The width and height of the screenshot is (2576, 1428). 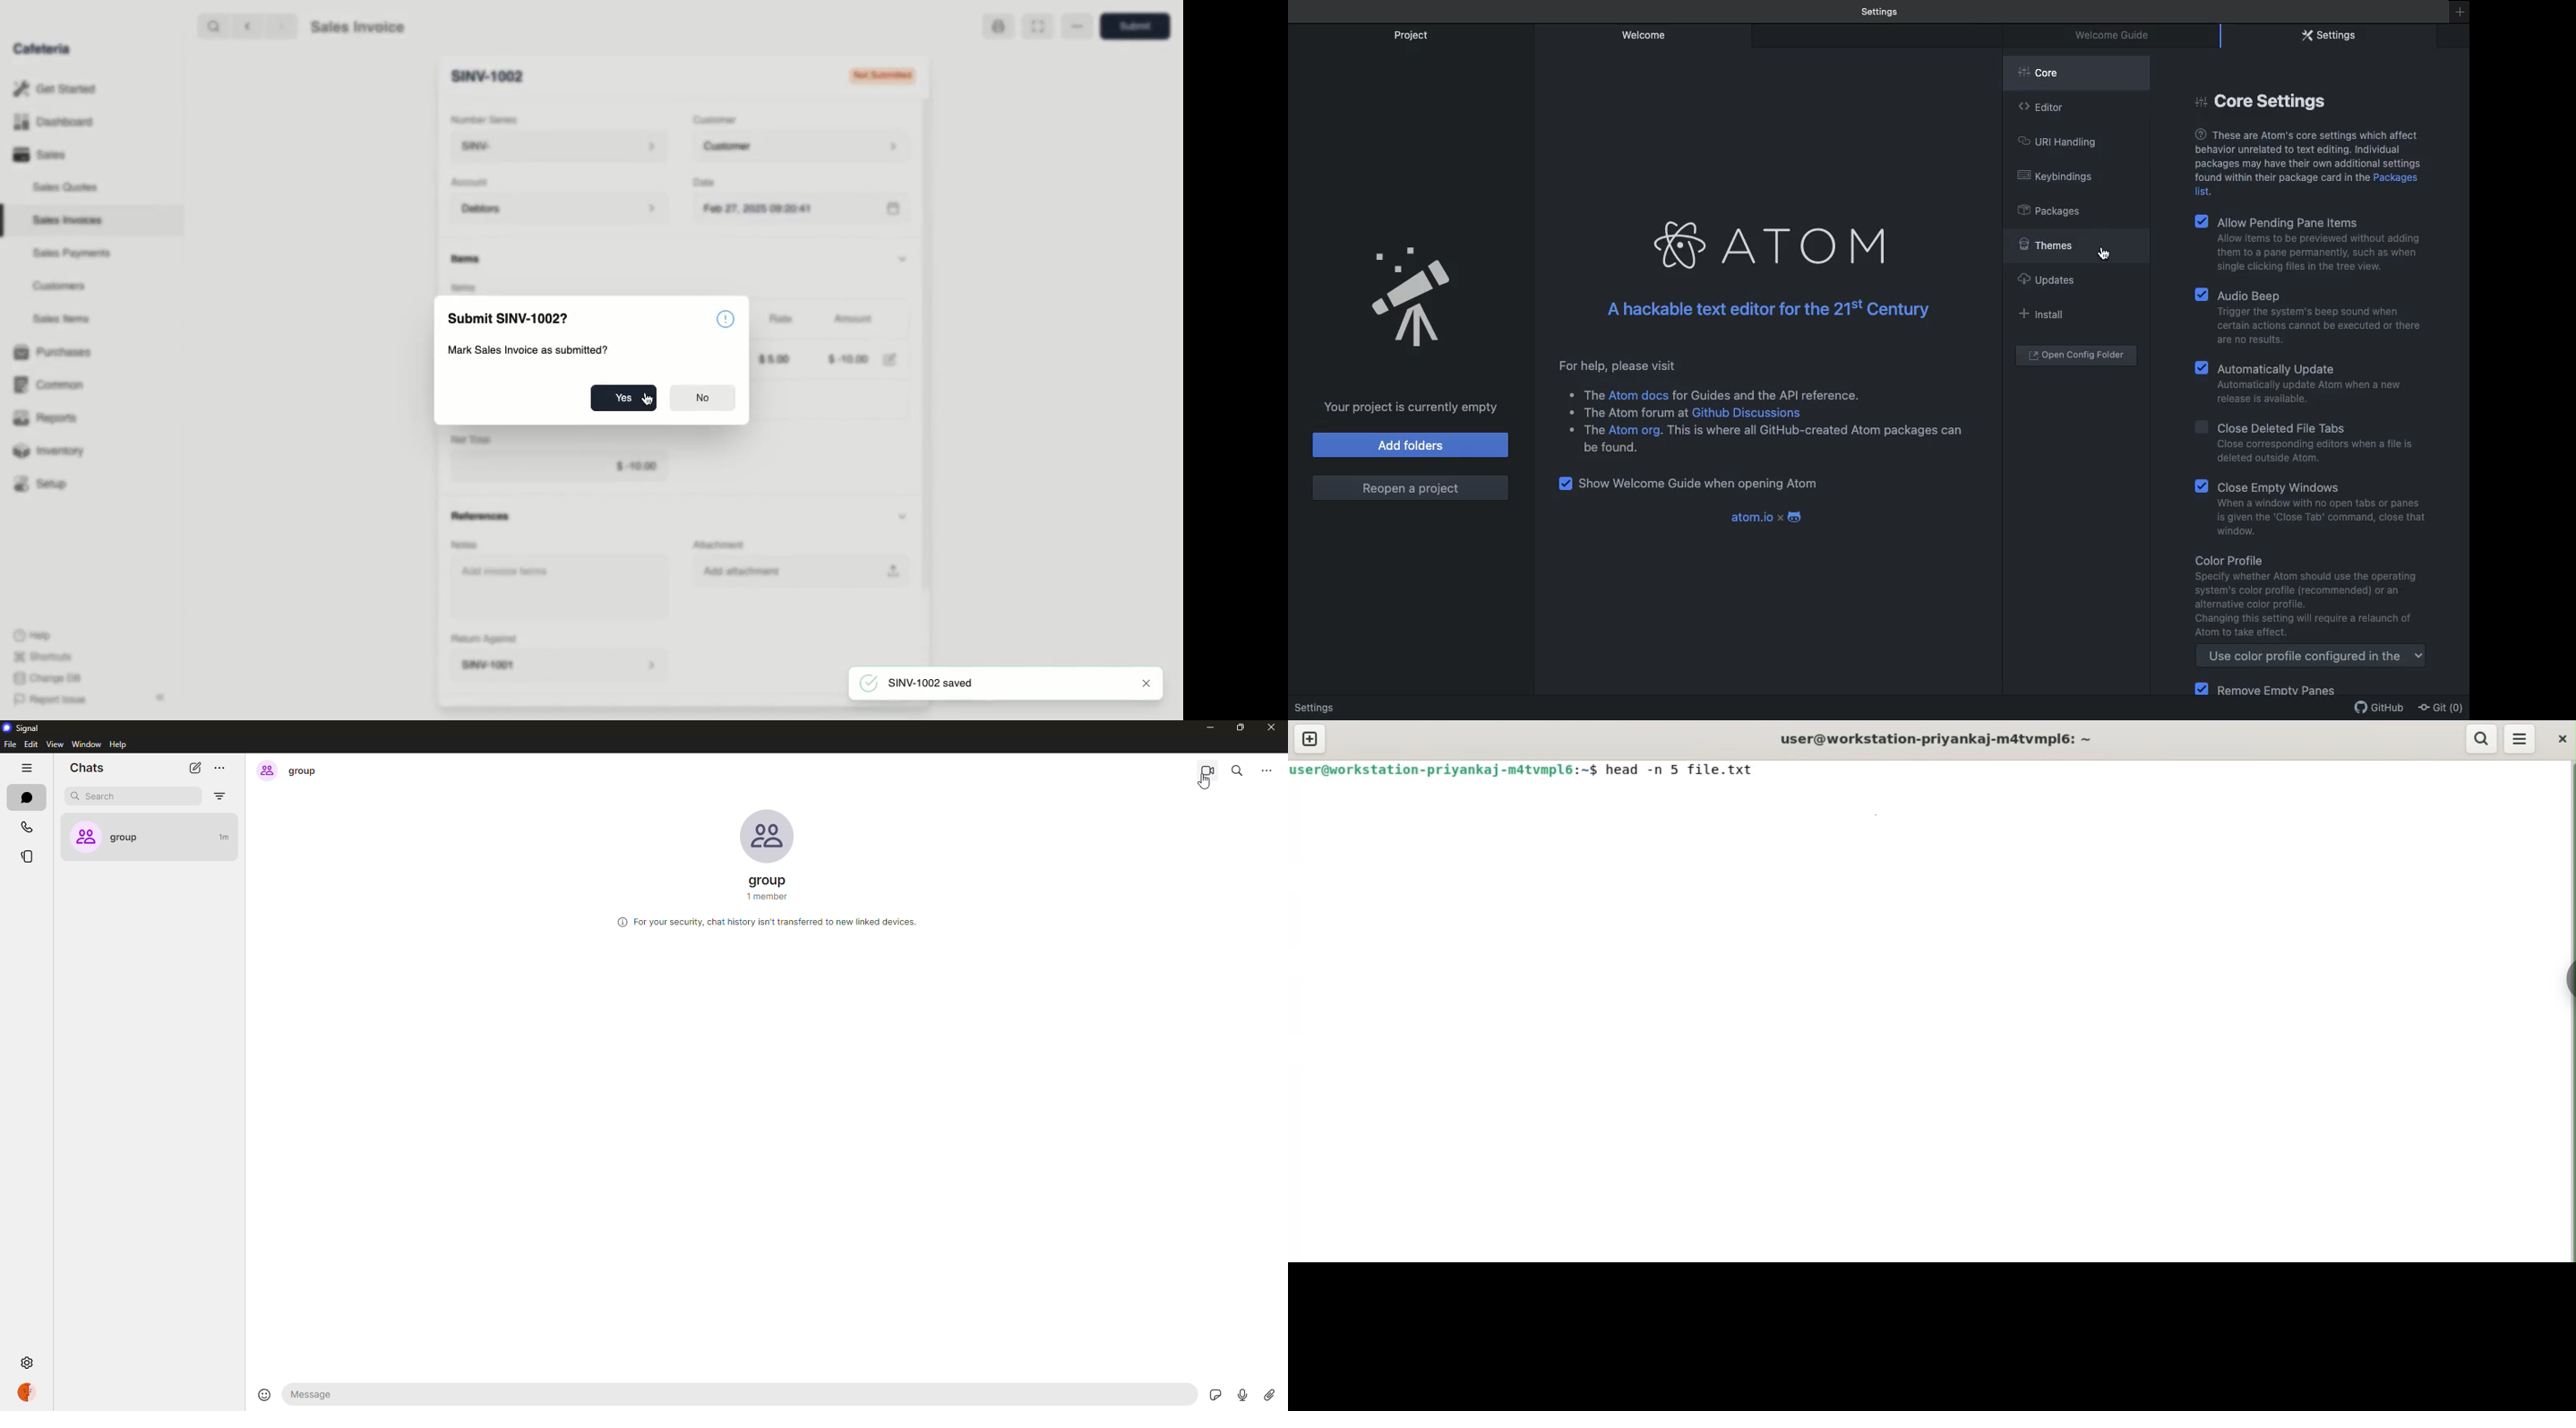 What do you see at coordinates (29, 856) in the screenshot?
I see `stories` at bounding box center [29, 856].